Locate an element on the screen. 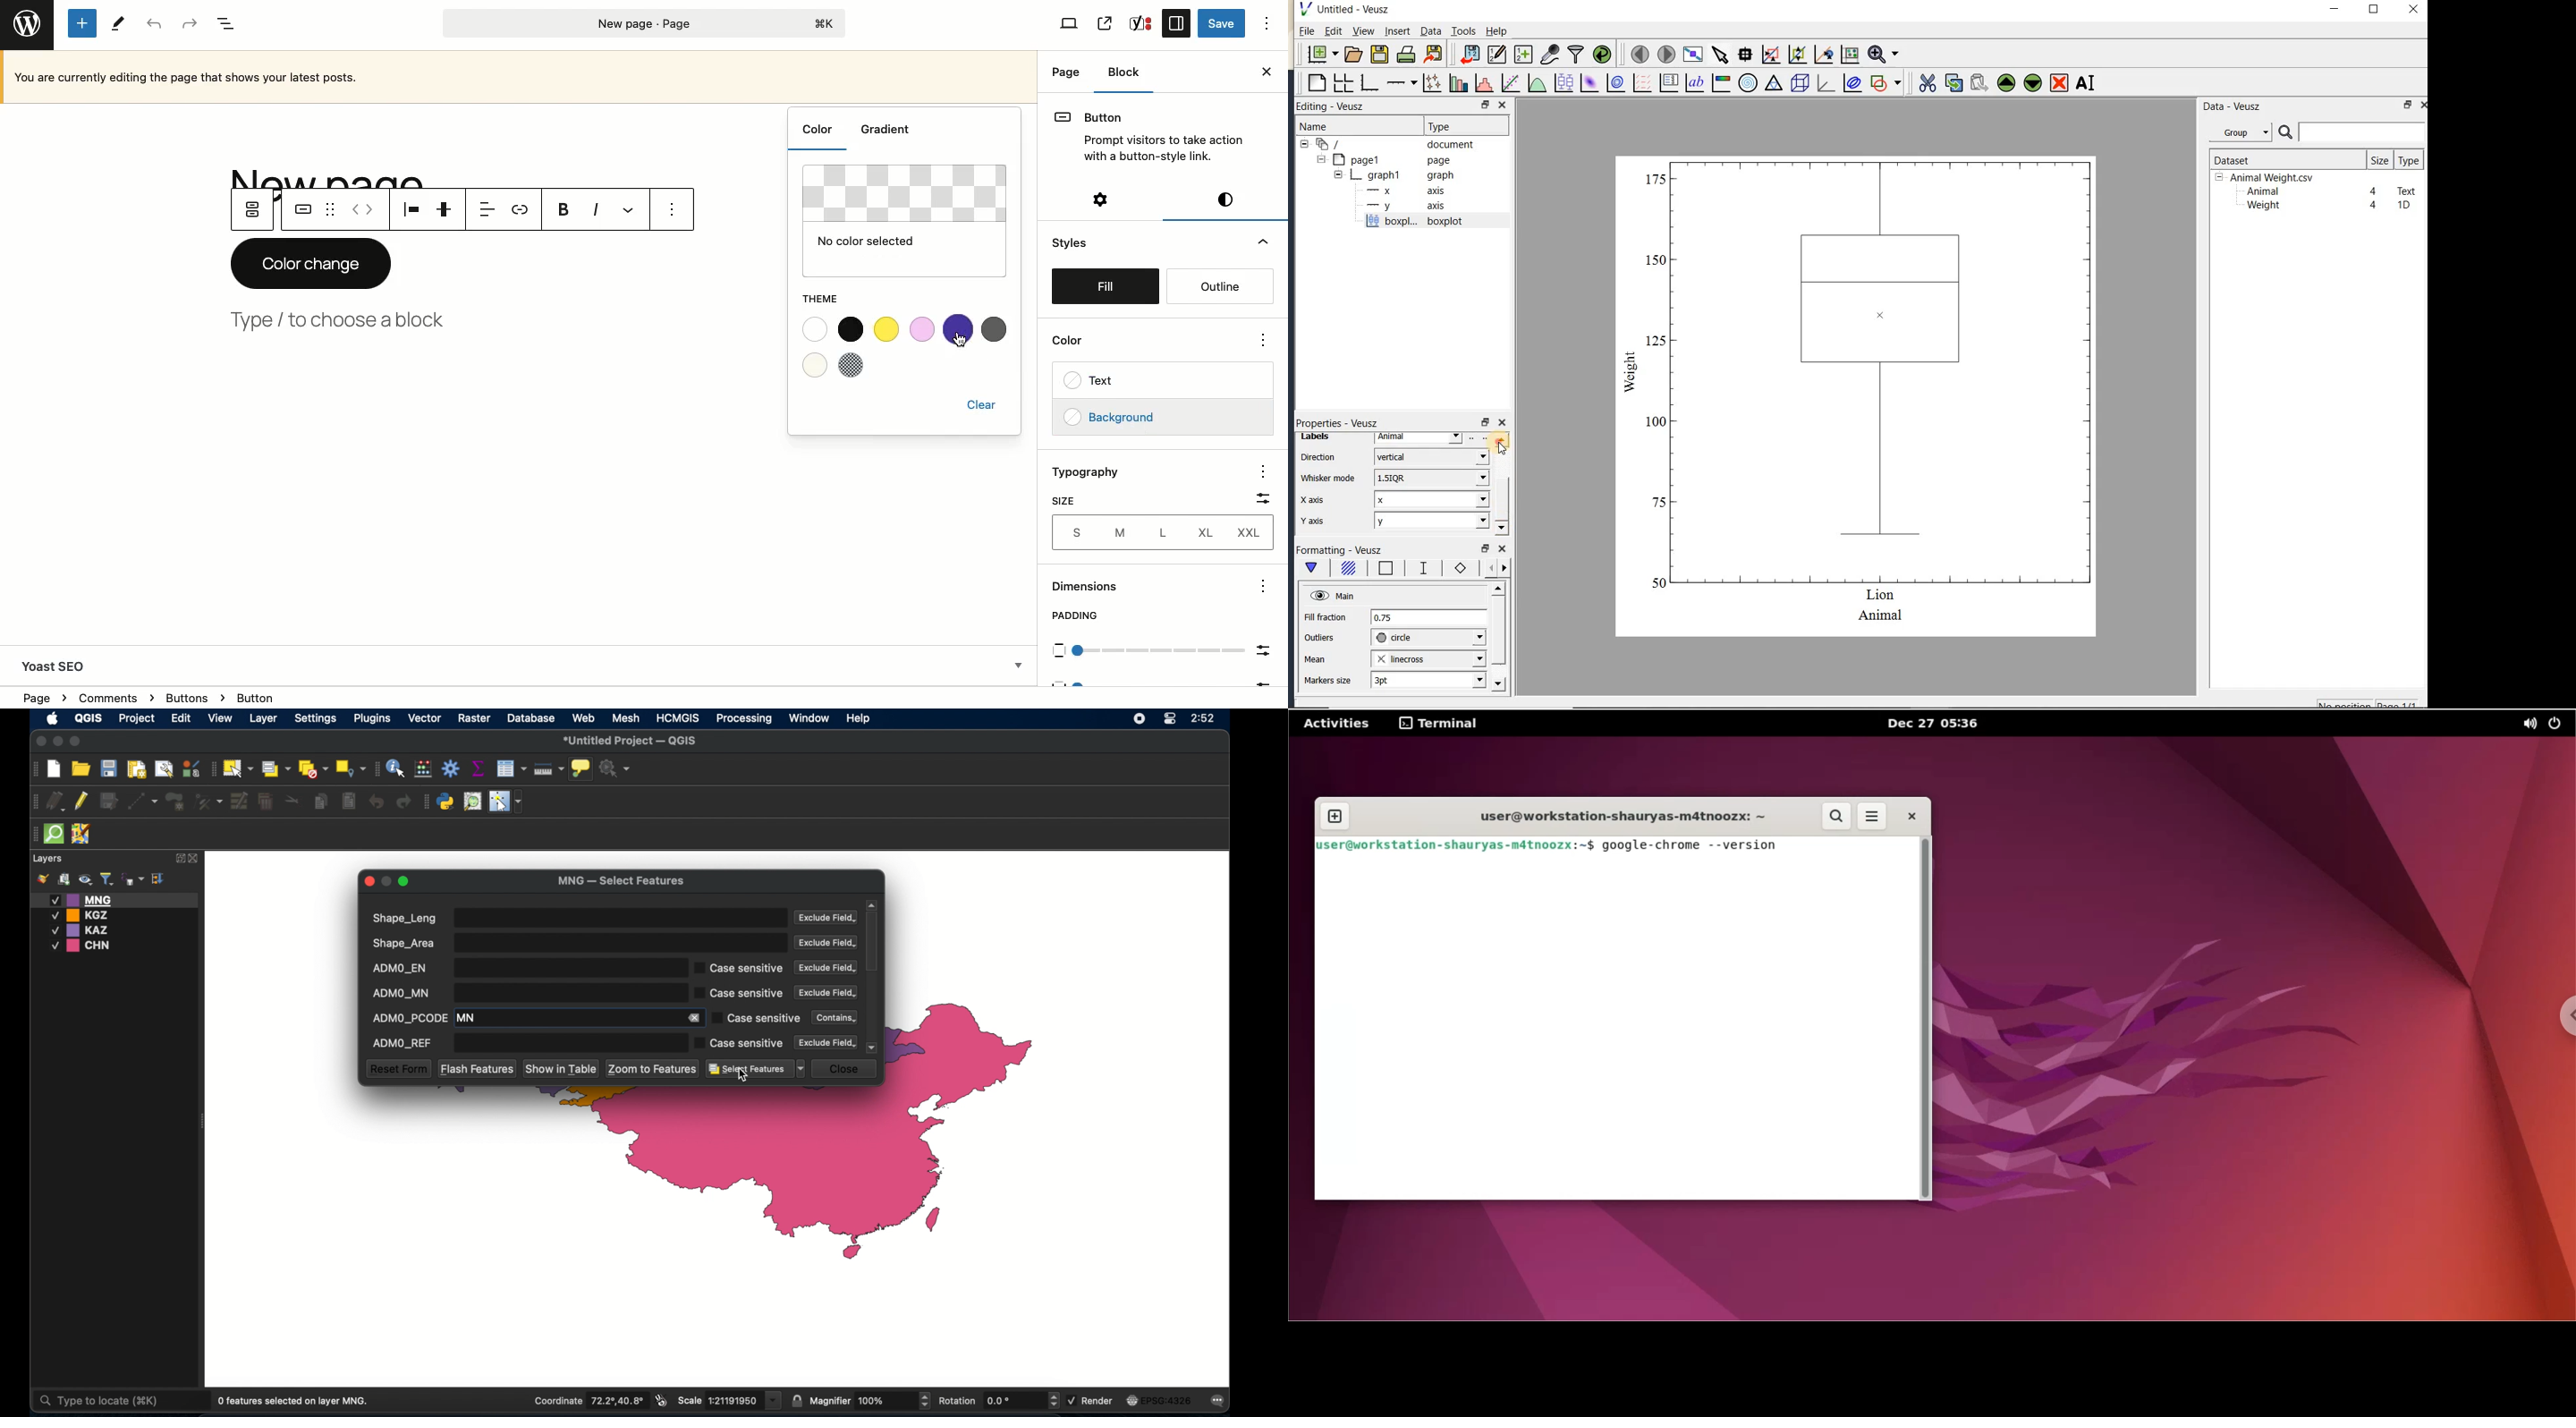 This screenshot has width=2576, height=1428. untitled project - QGIS is located at coordinates (631, 741).